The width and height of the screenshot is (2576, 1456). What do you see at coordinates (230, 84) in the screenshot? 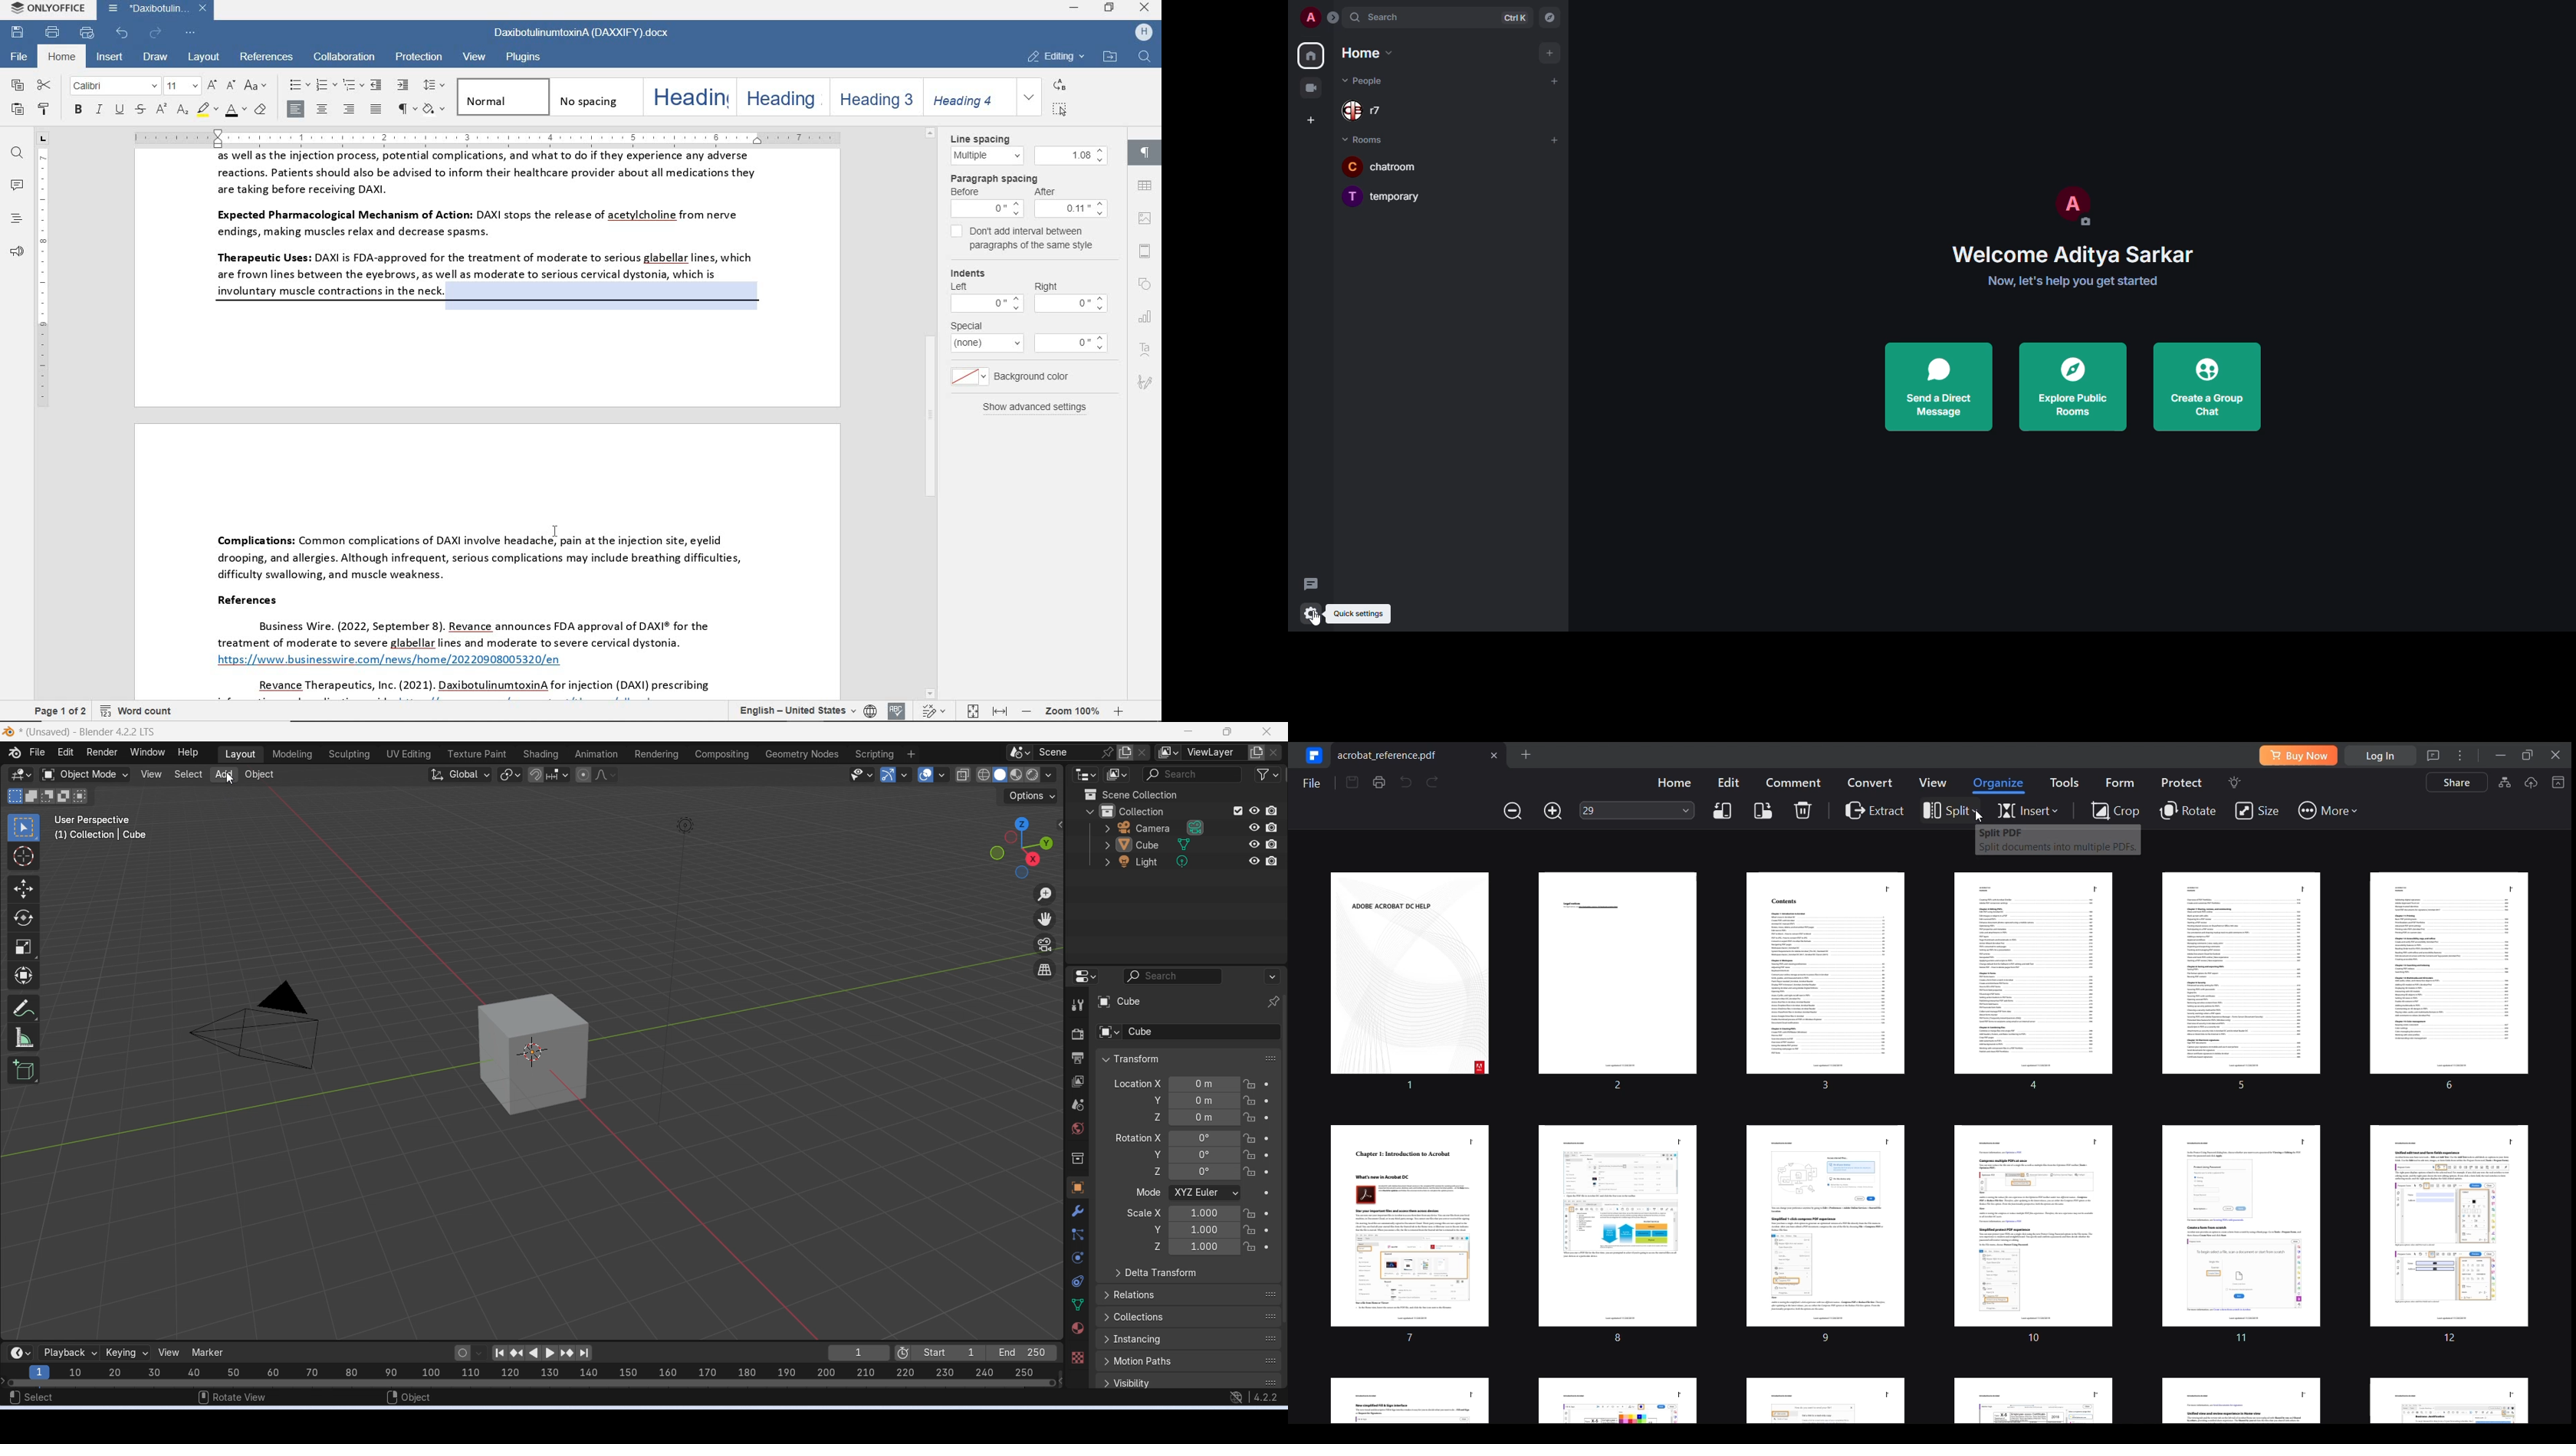
I see `decrement font size` at bounding box center [230, 84].